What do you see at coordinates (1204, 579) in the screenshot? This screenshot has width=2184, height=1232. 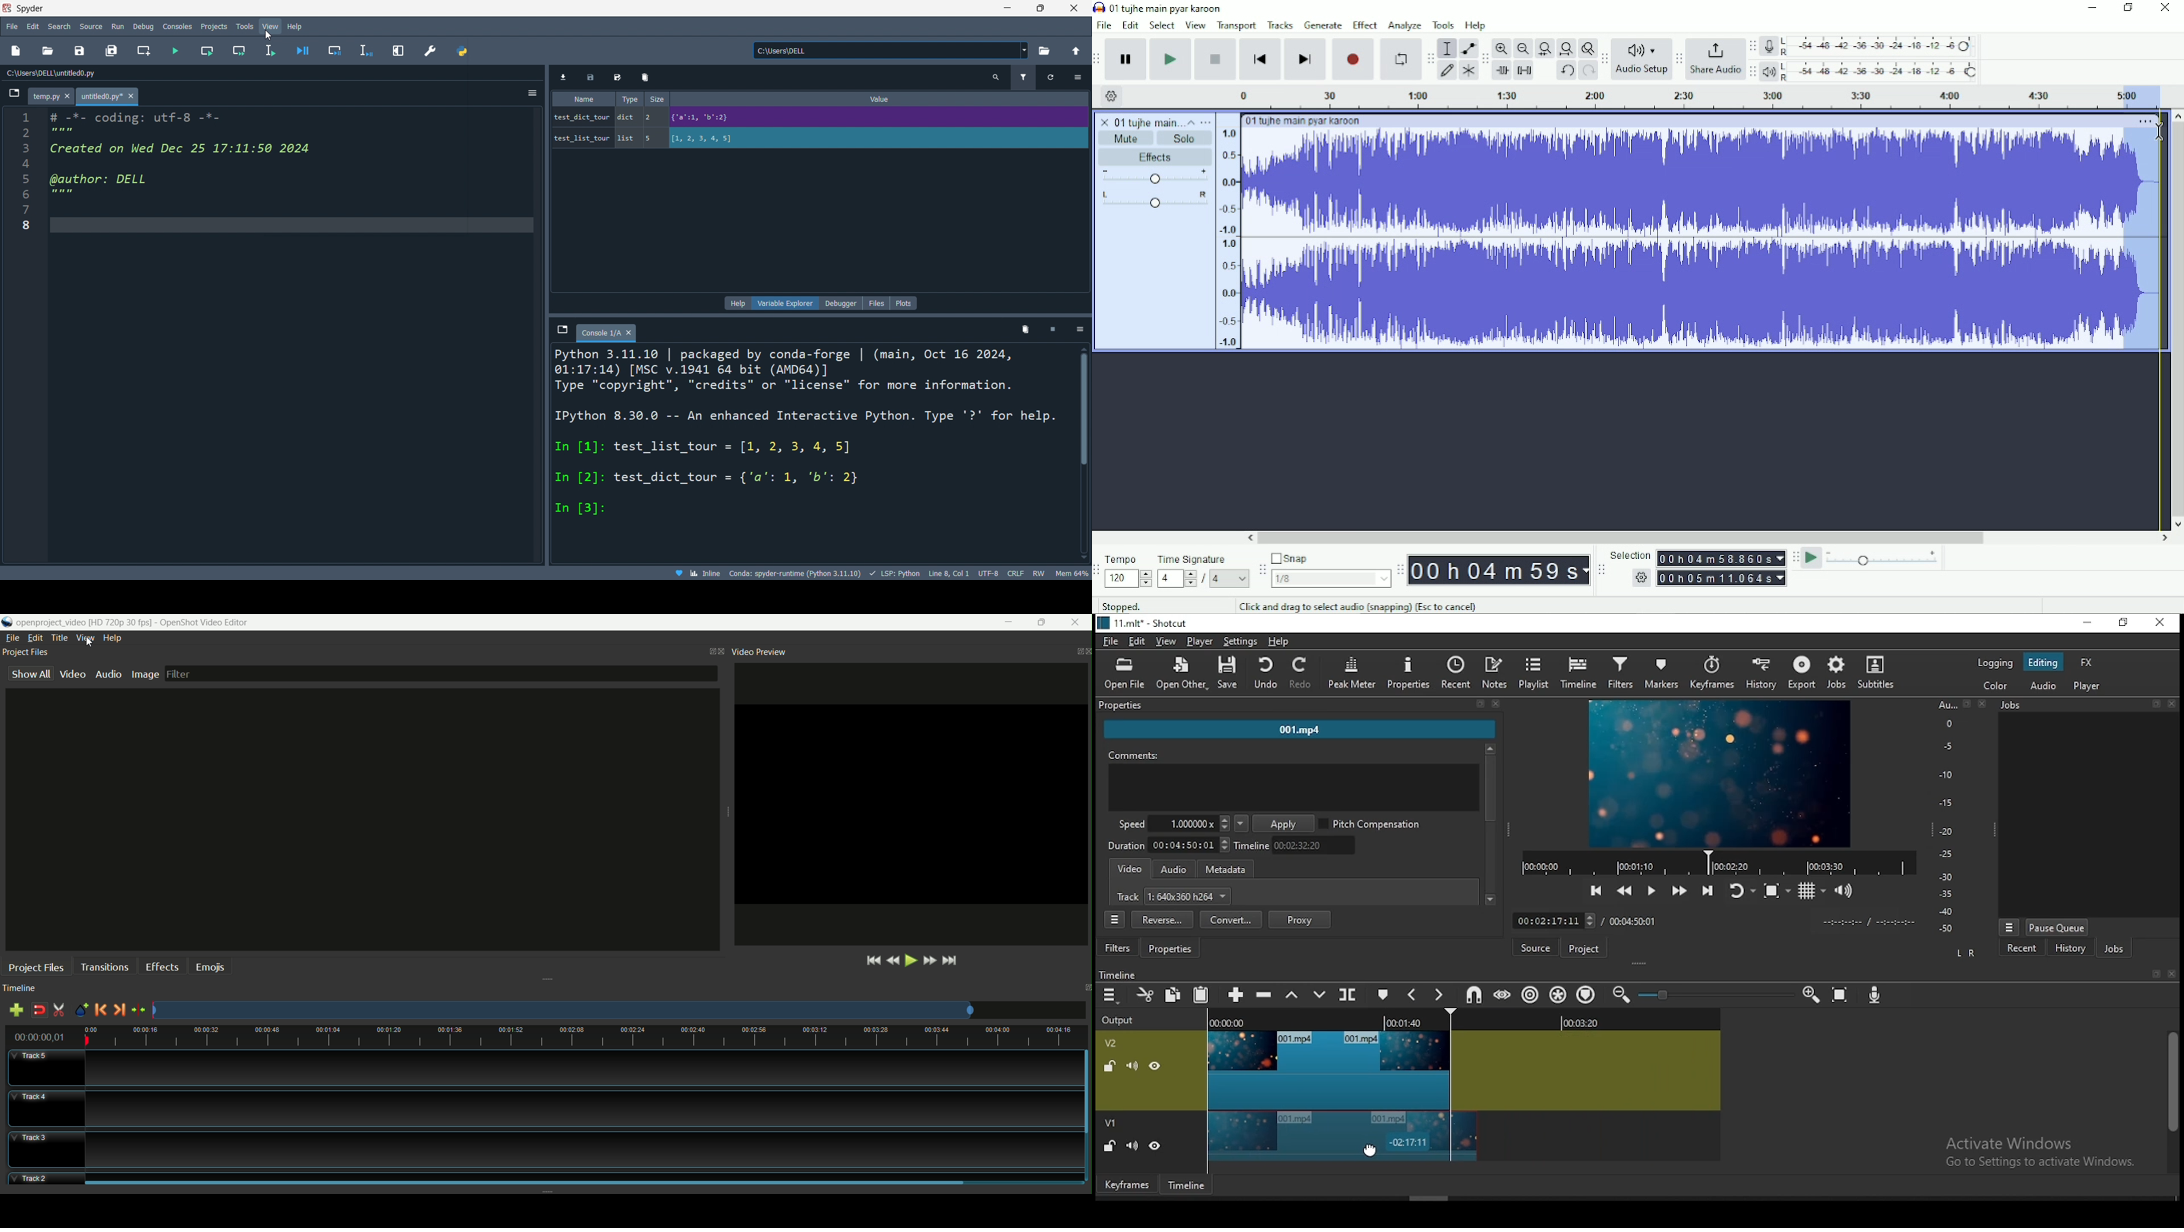 I see `/` at bounding box center [1204, 579].